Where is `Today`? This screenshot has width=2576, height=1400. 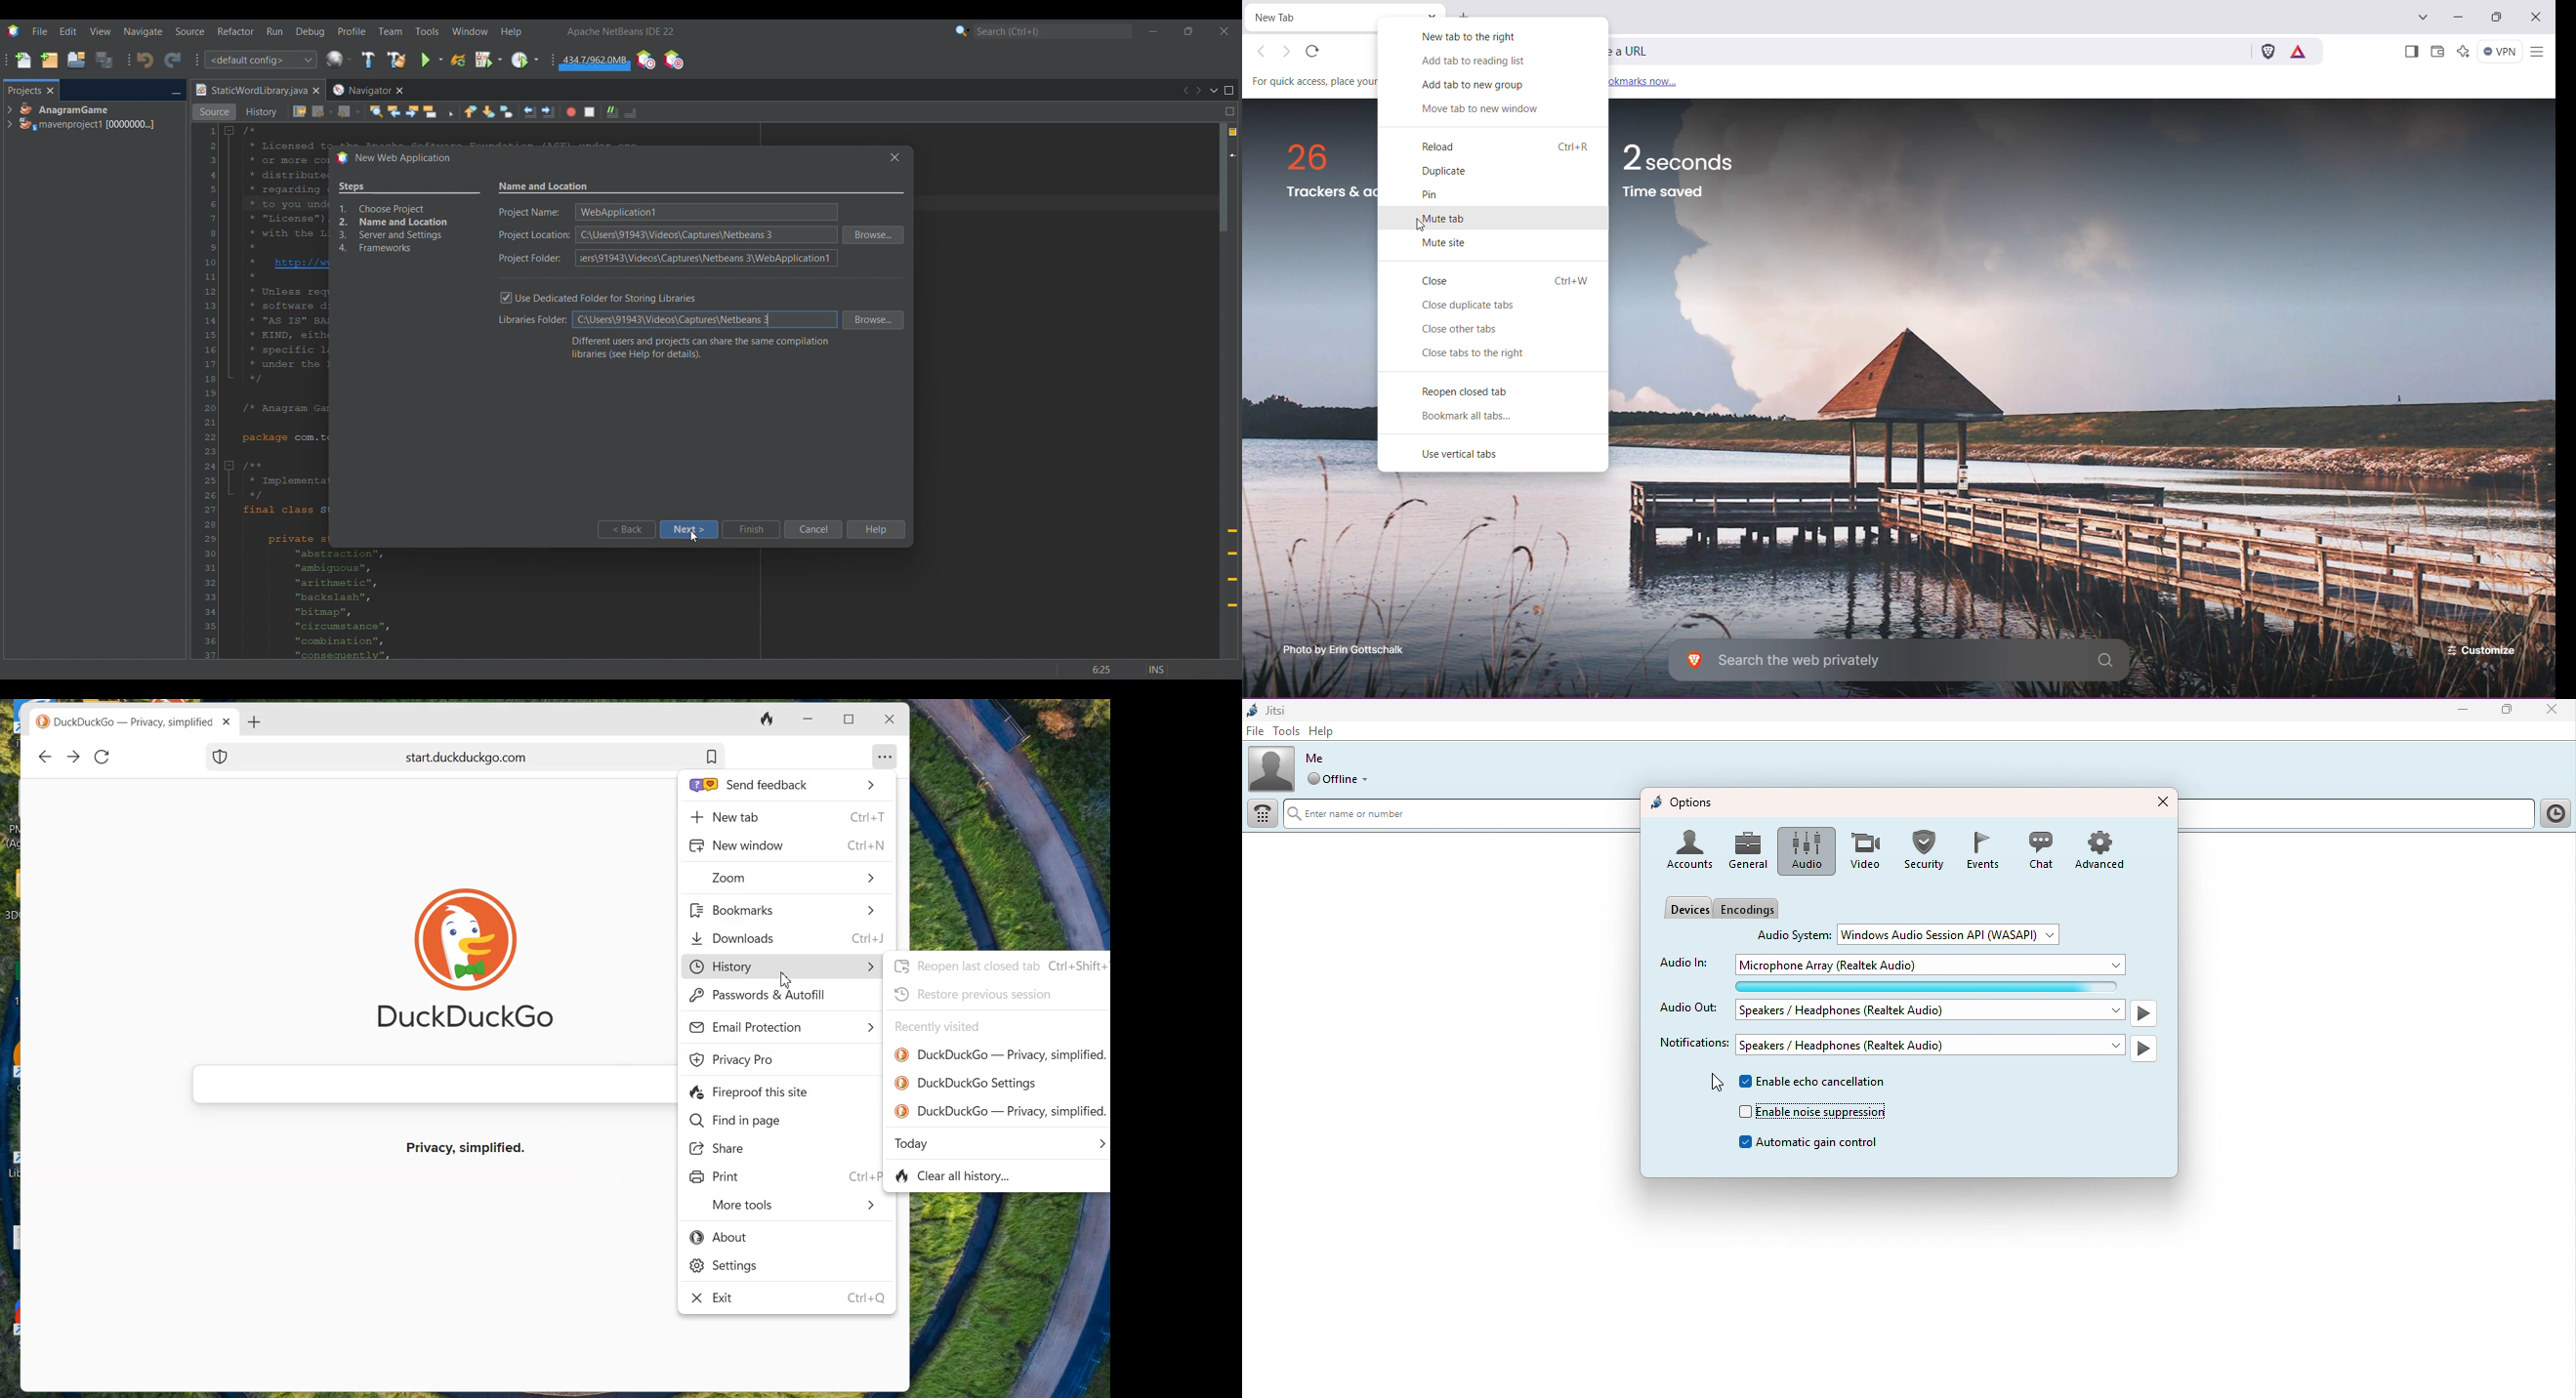
Today is located at coordinates (1000, 1143).